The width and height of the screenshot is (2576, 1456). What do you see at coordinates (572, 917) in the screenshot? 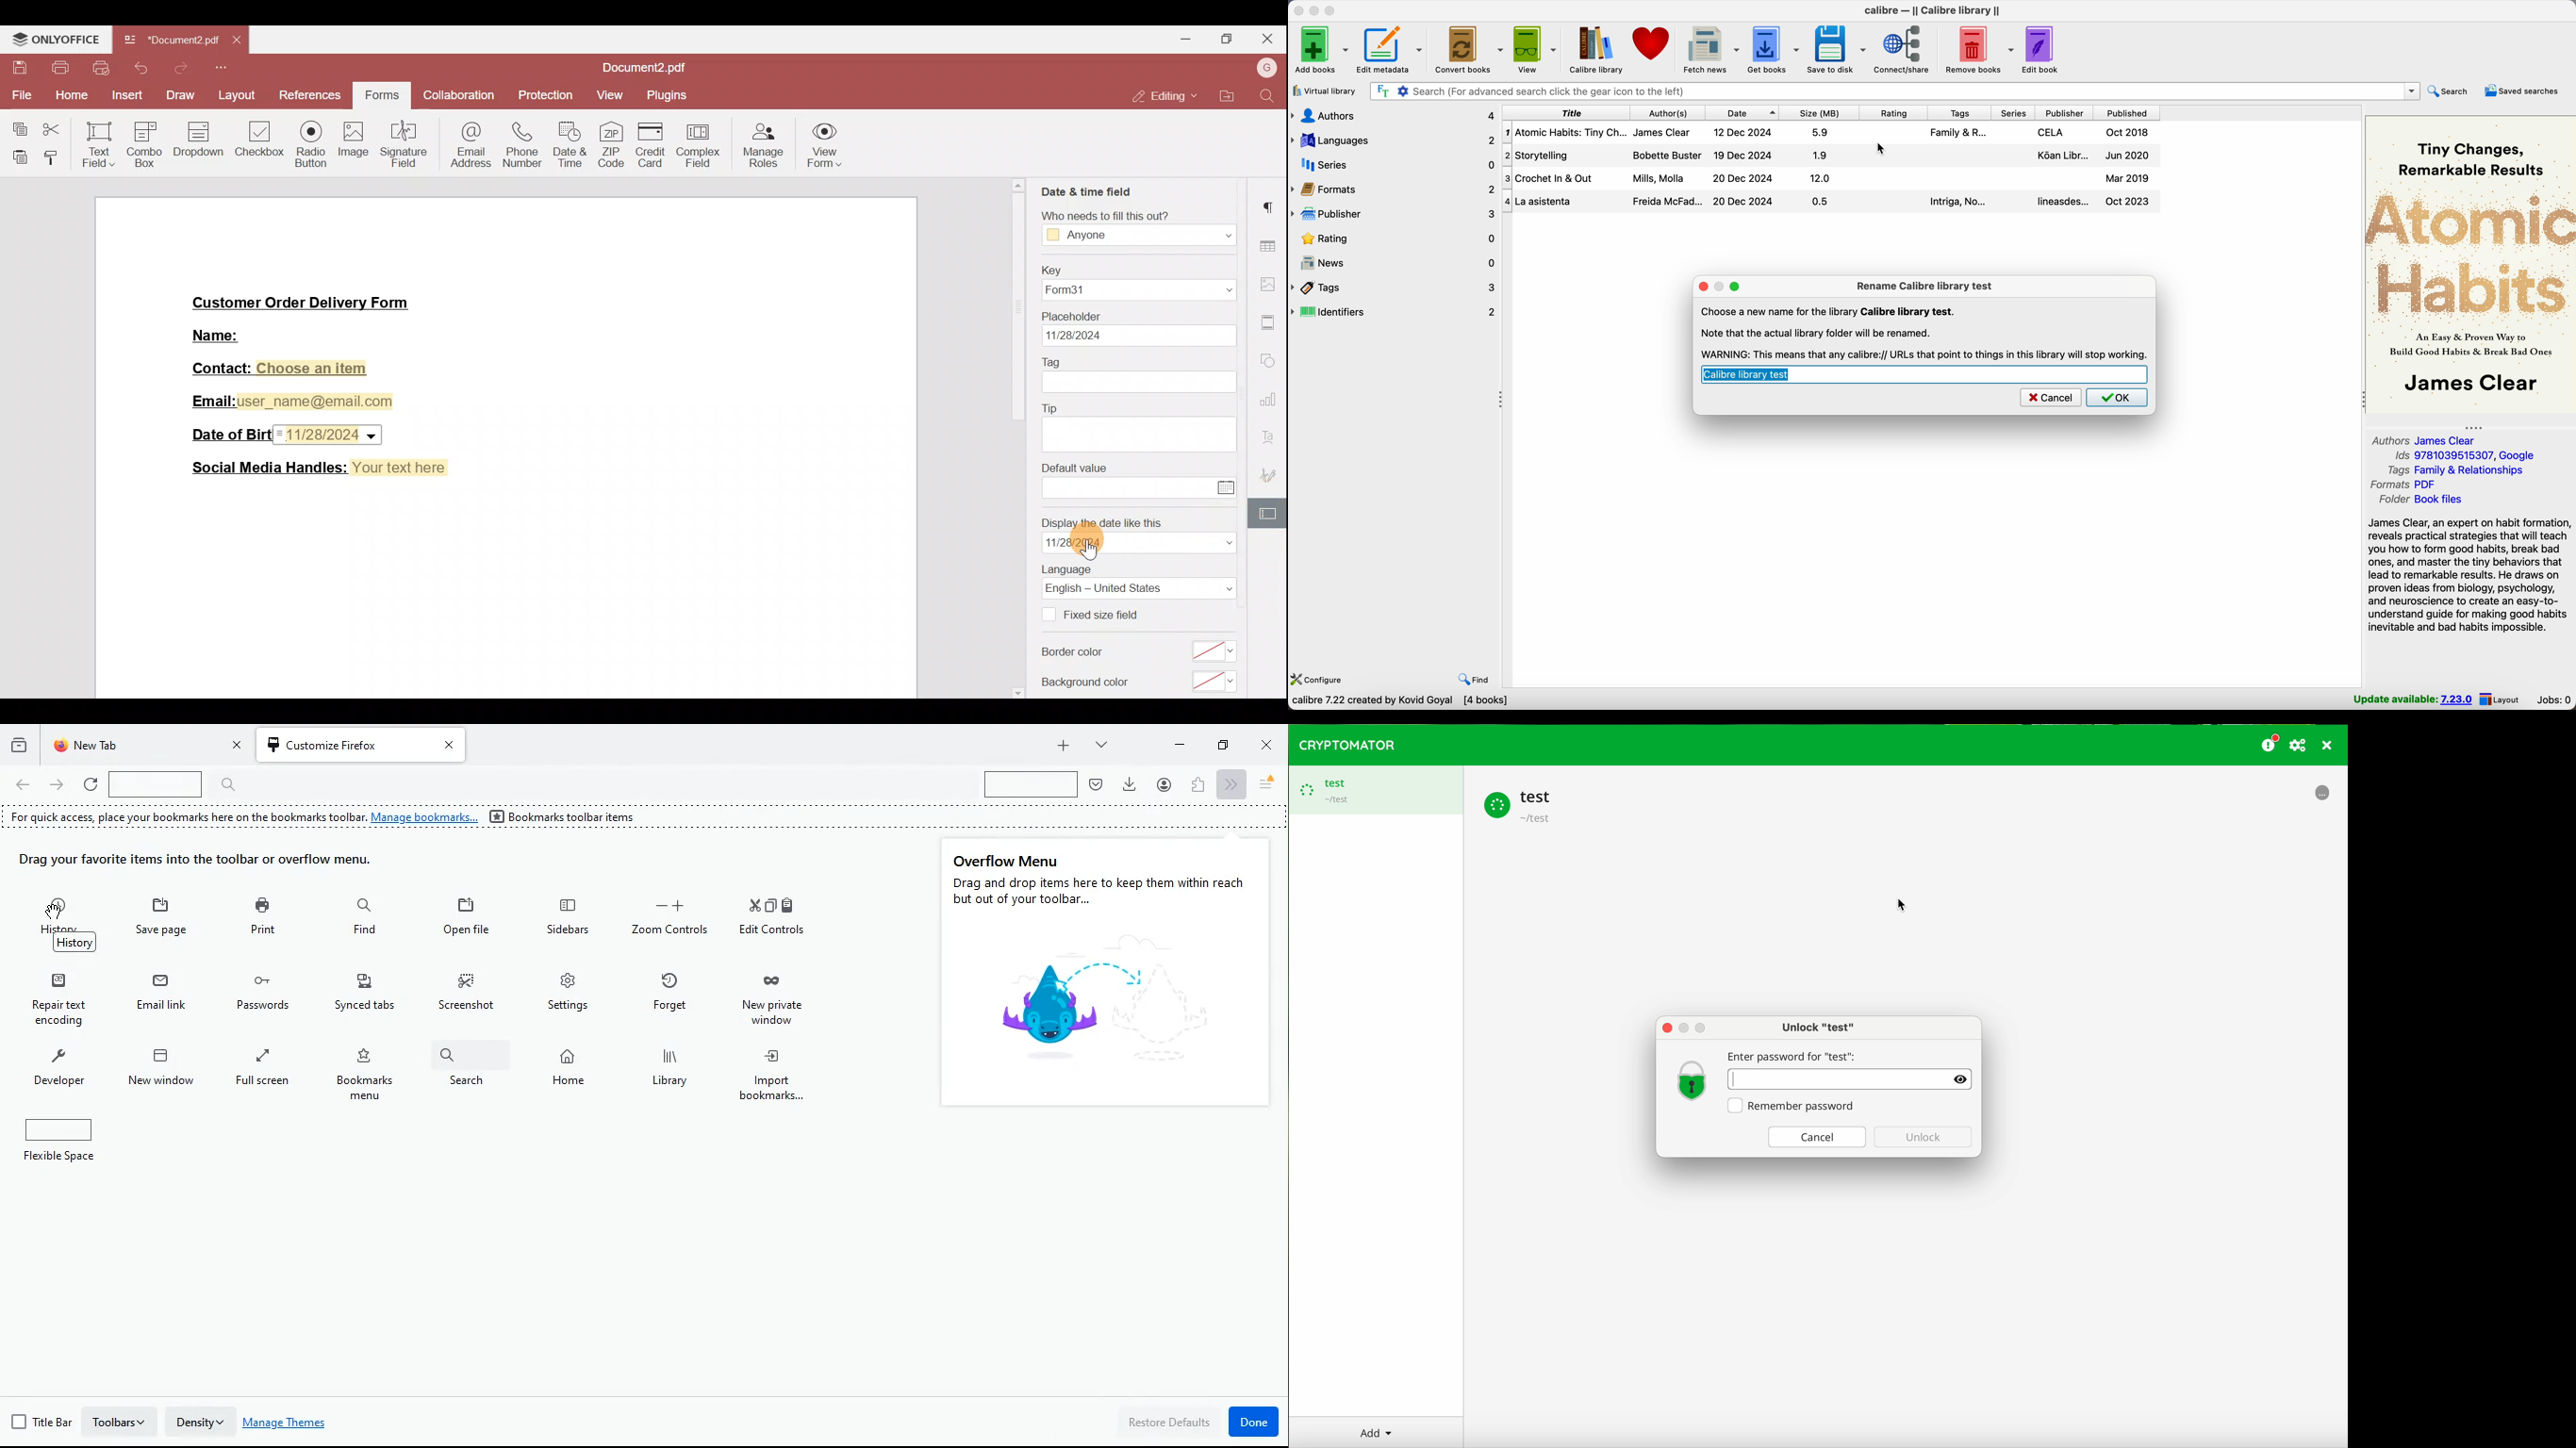
I see `sidebars` at bounding box center [572, 917].